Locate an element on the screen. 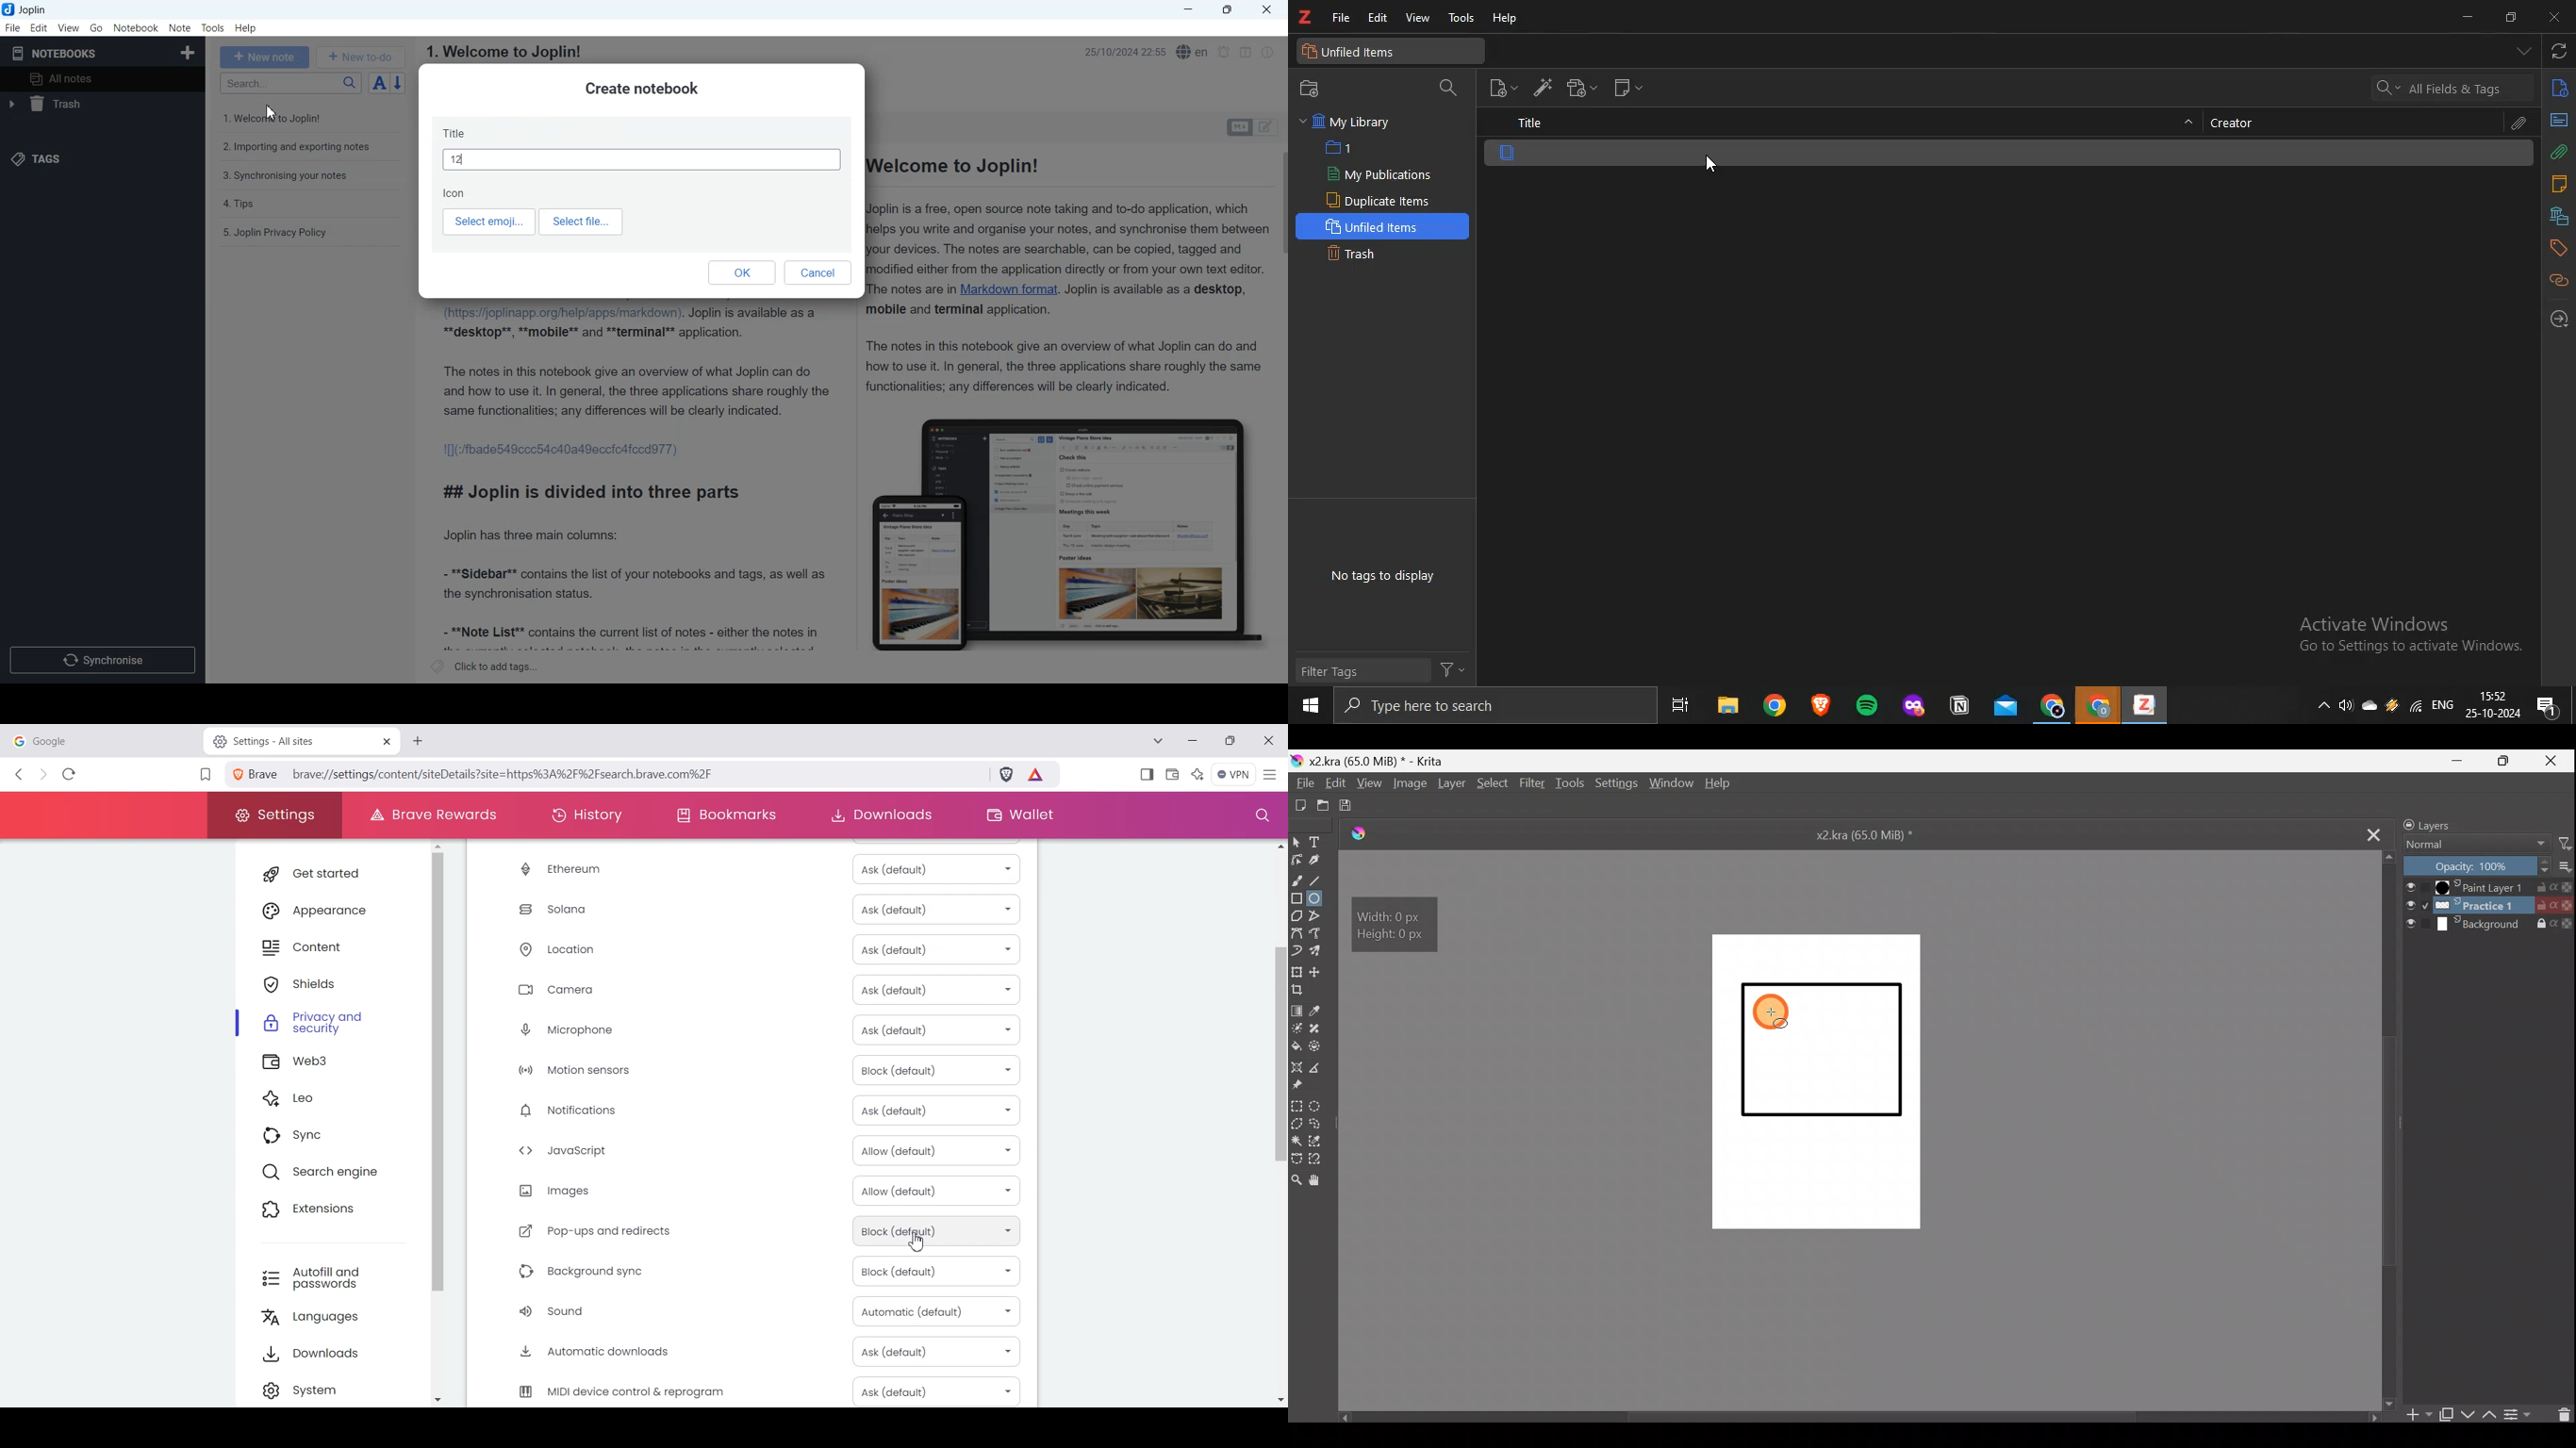 The width and height of the screenshot is (2576, 1456). Move layer/mask down is located at coordinates (2468, 1410).